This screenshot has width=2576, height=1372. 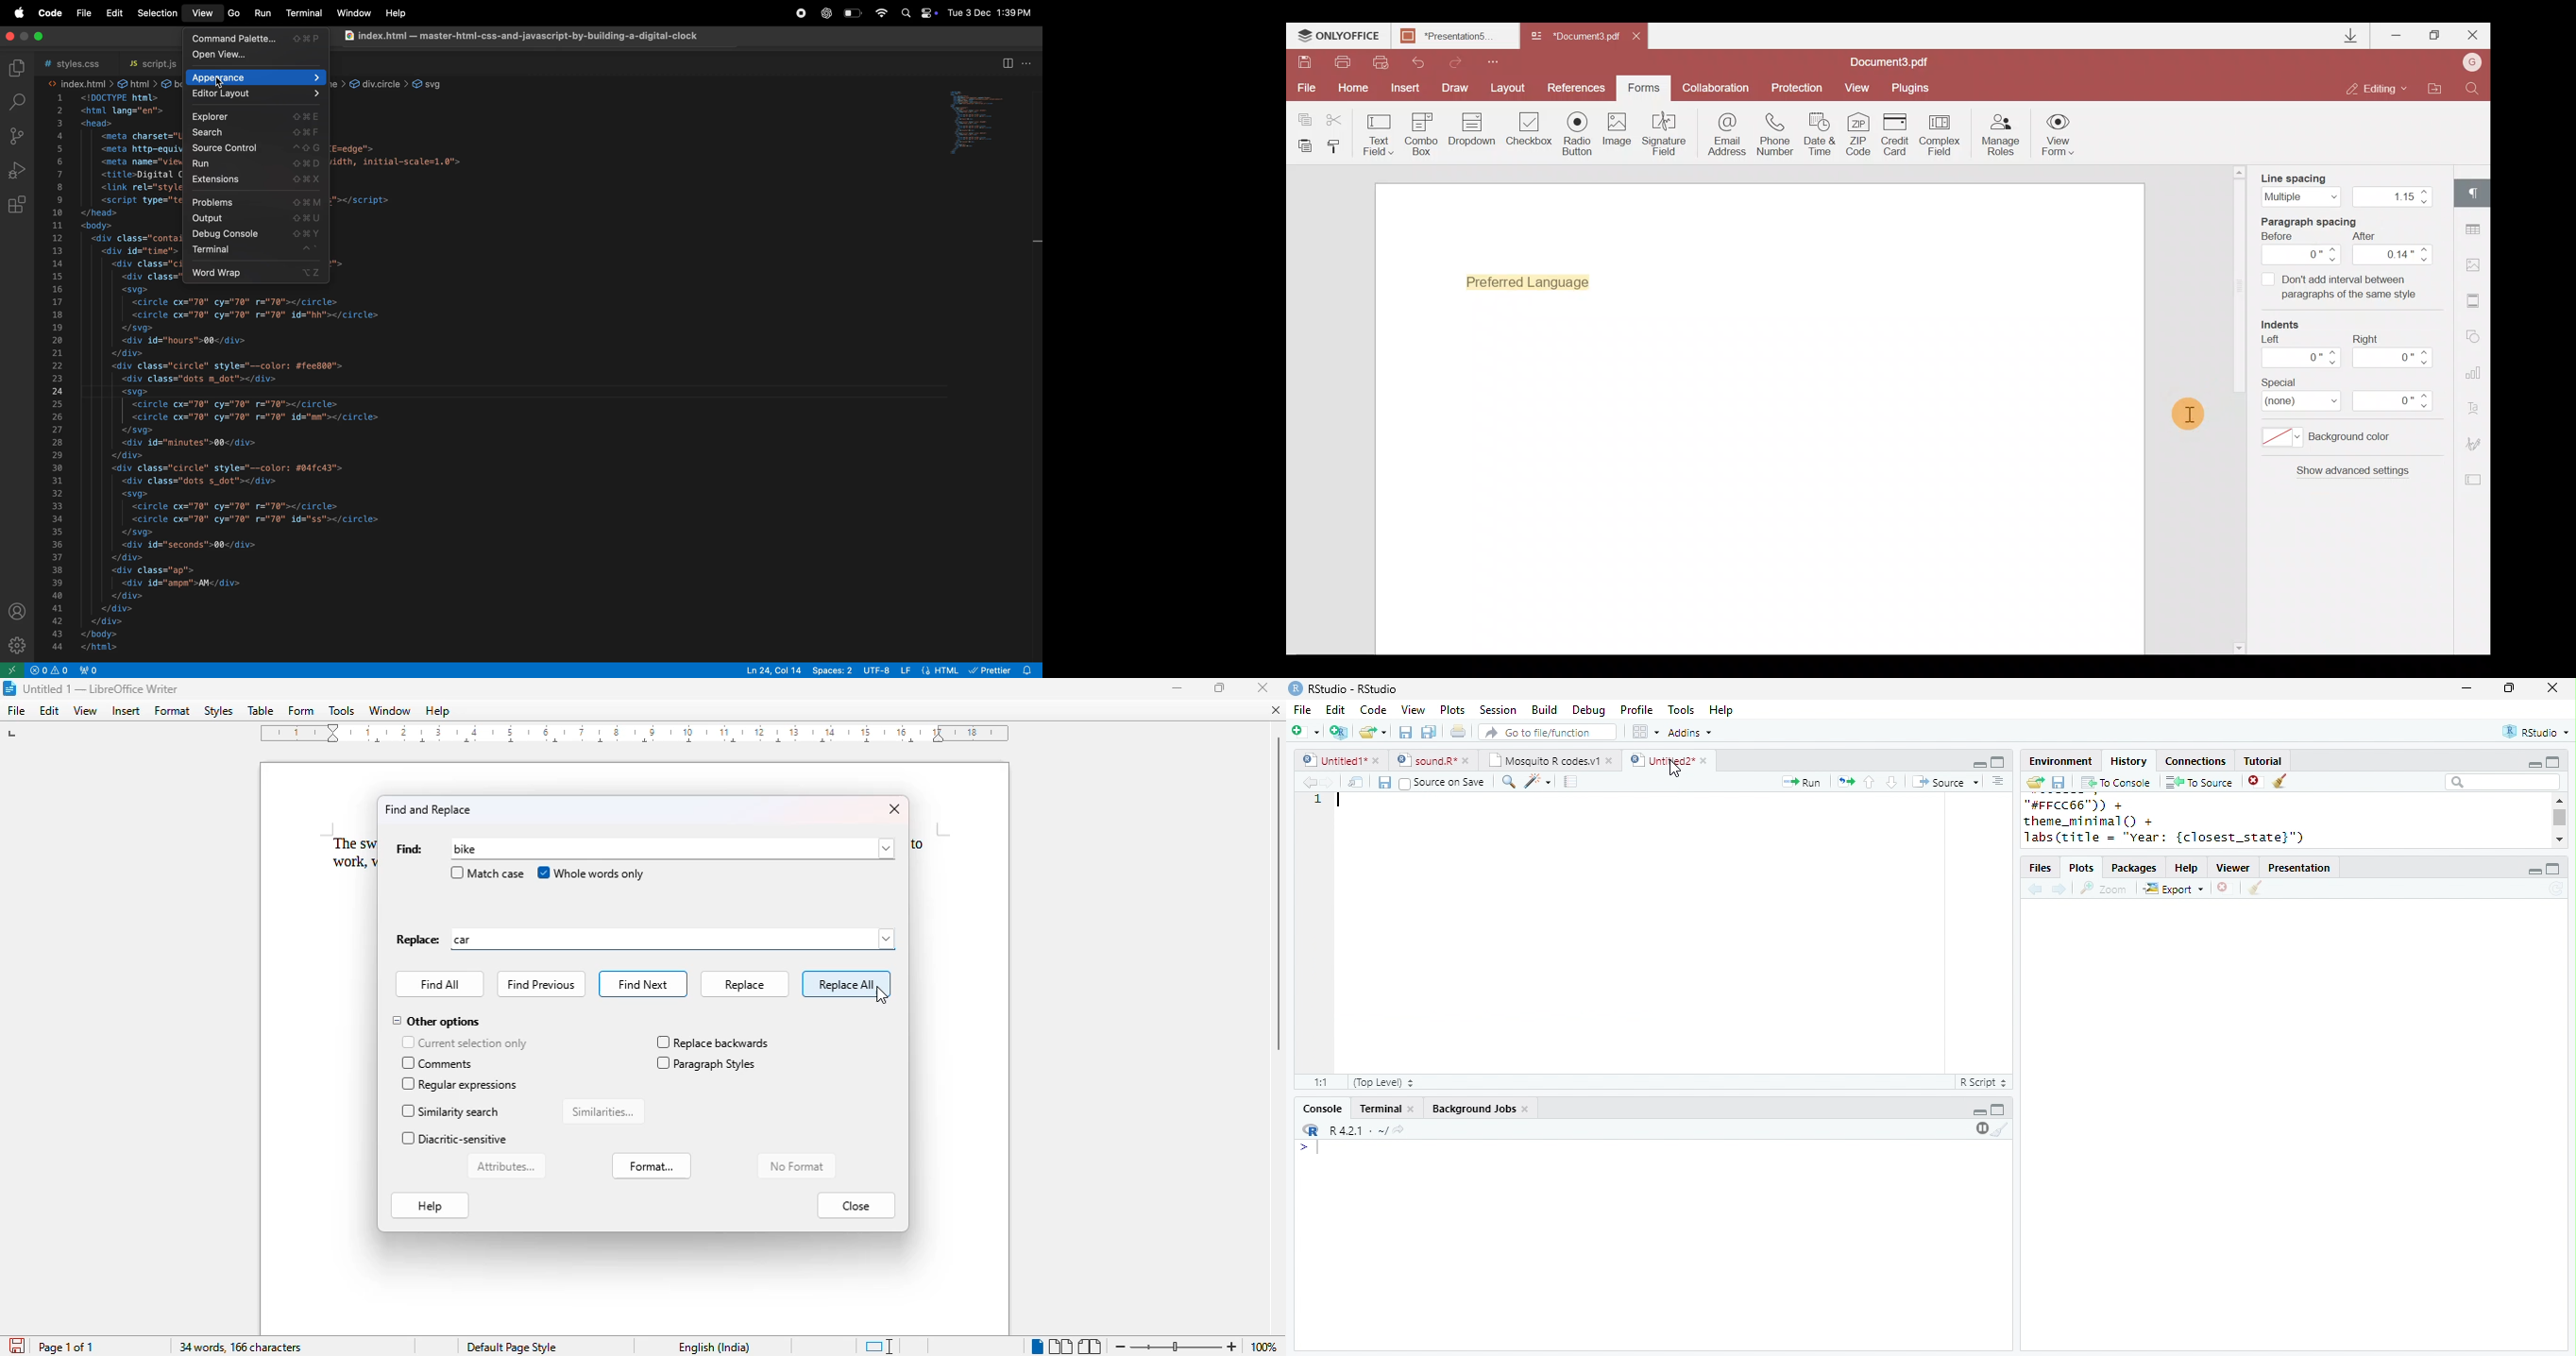 I want to click on RStudio, so click(x=2538, y=731).